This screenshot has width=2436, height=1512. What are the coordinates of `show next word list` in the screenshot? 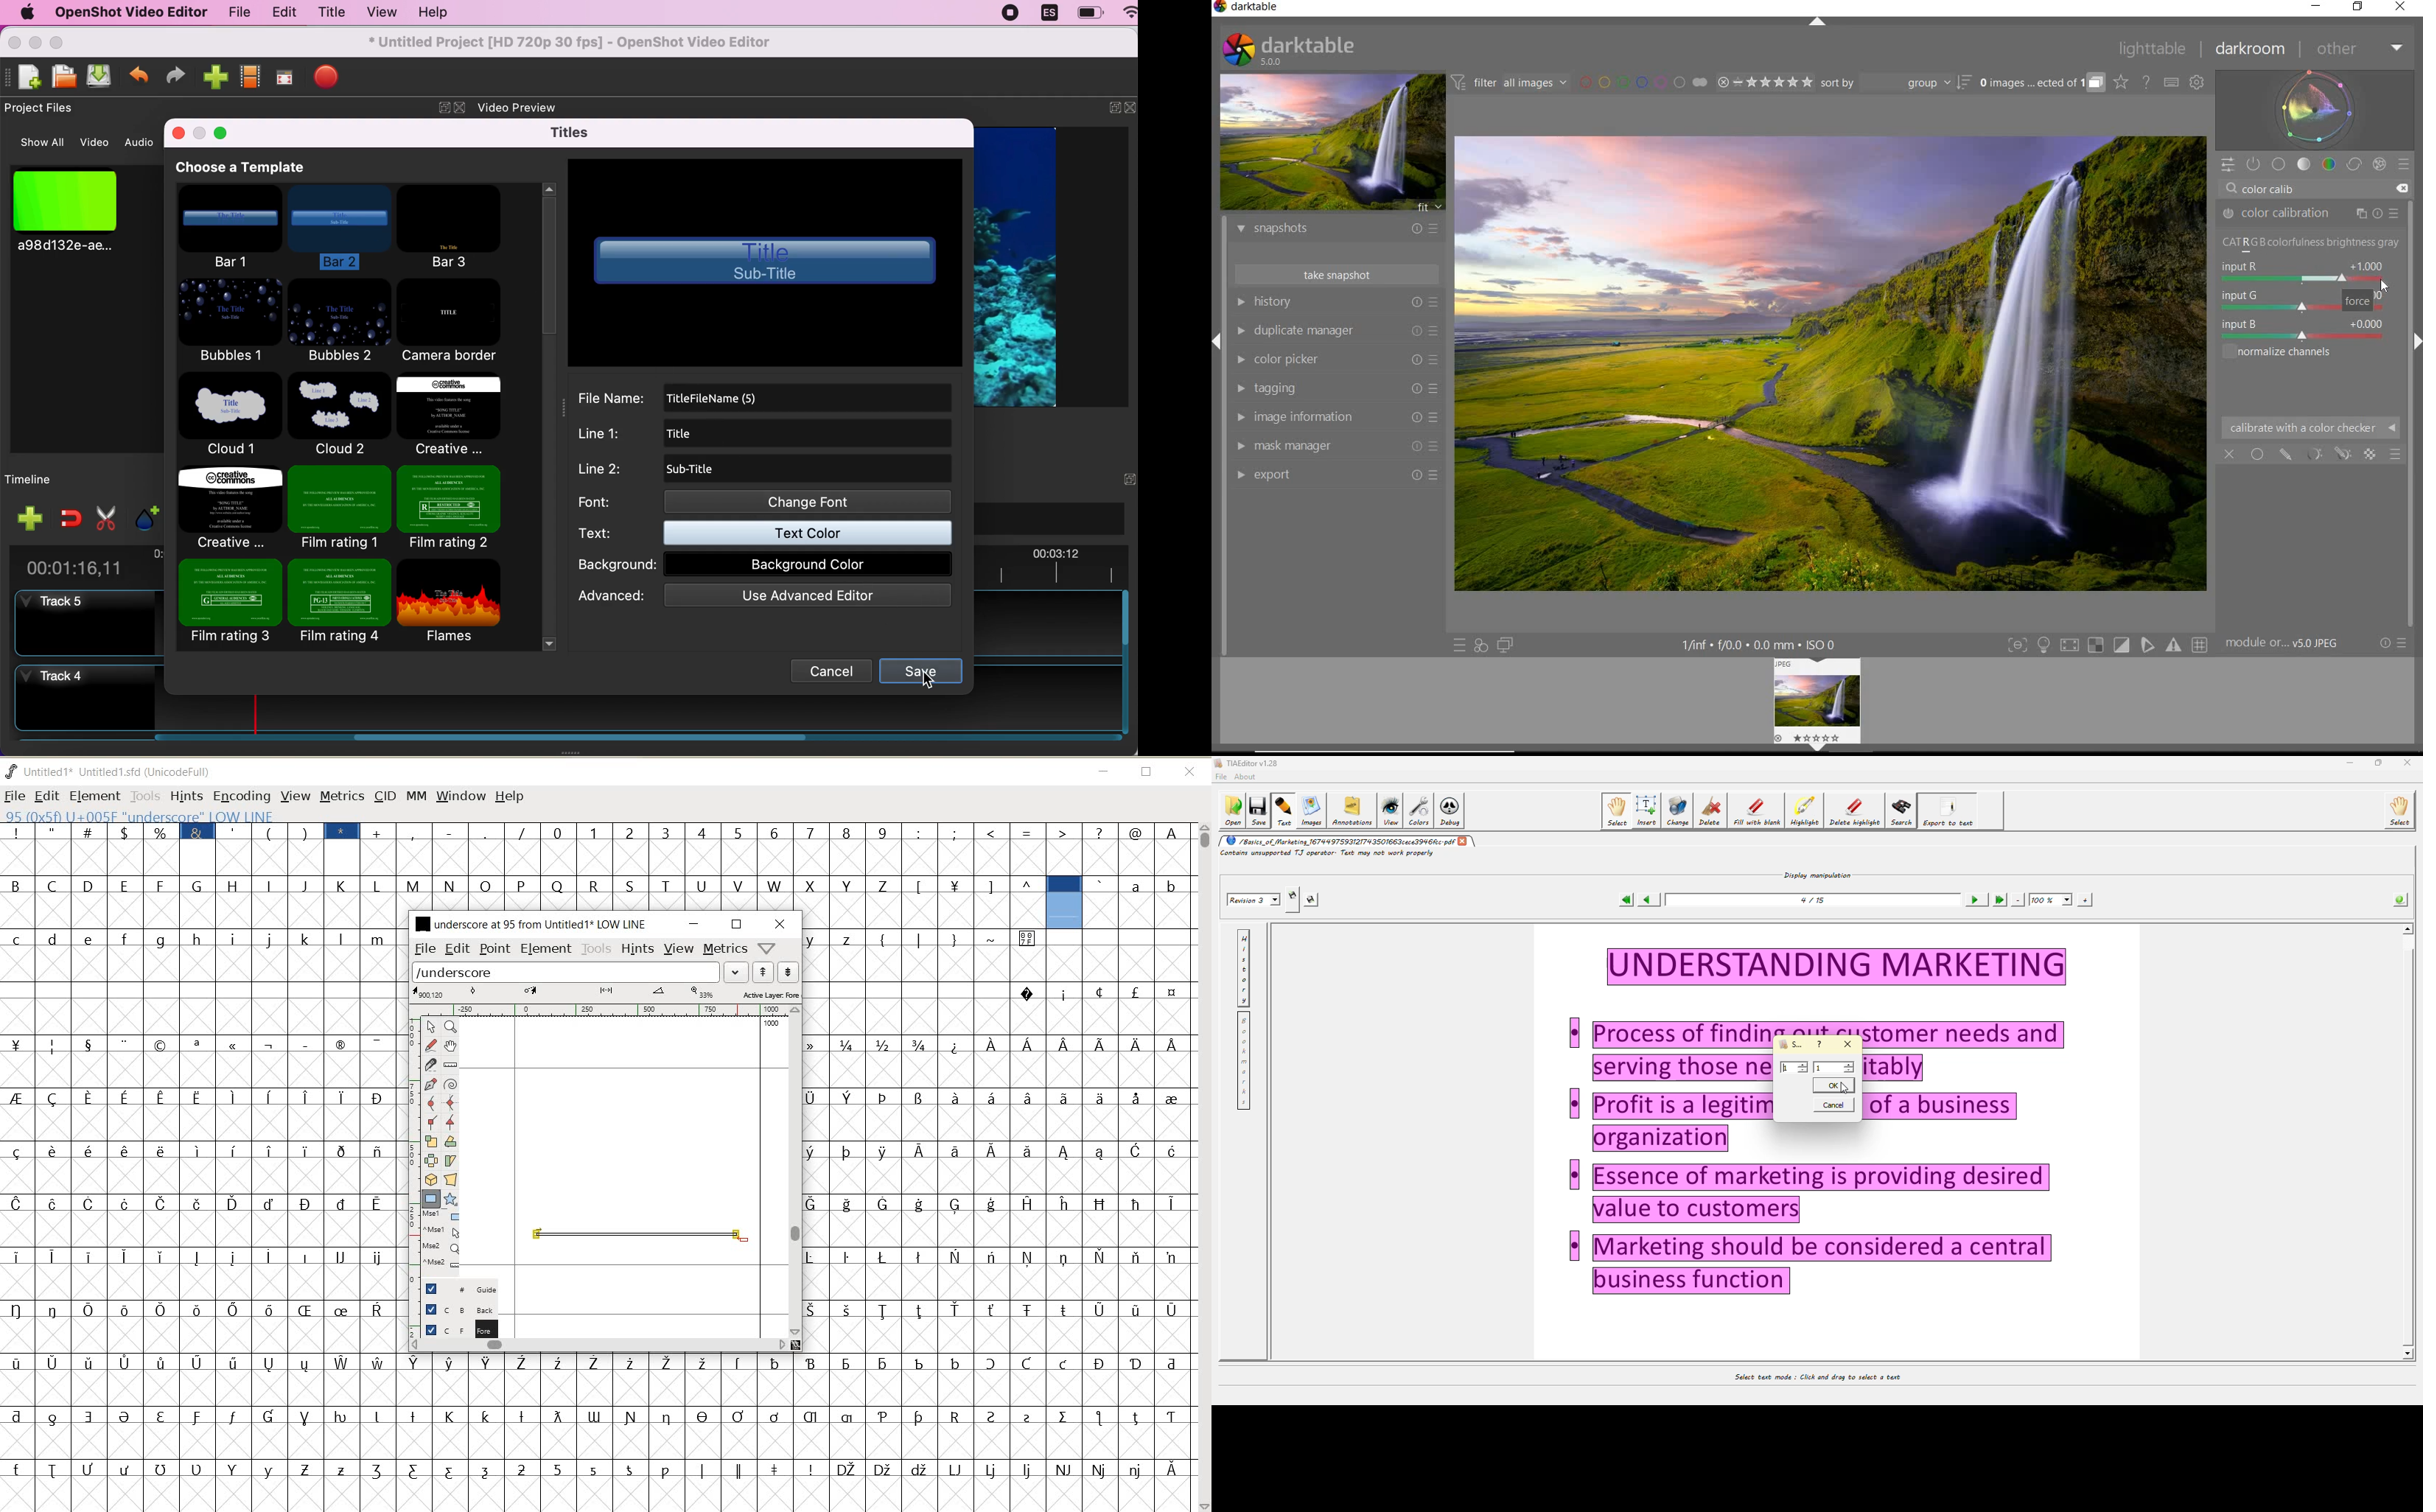 It's located at (789, 972).